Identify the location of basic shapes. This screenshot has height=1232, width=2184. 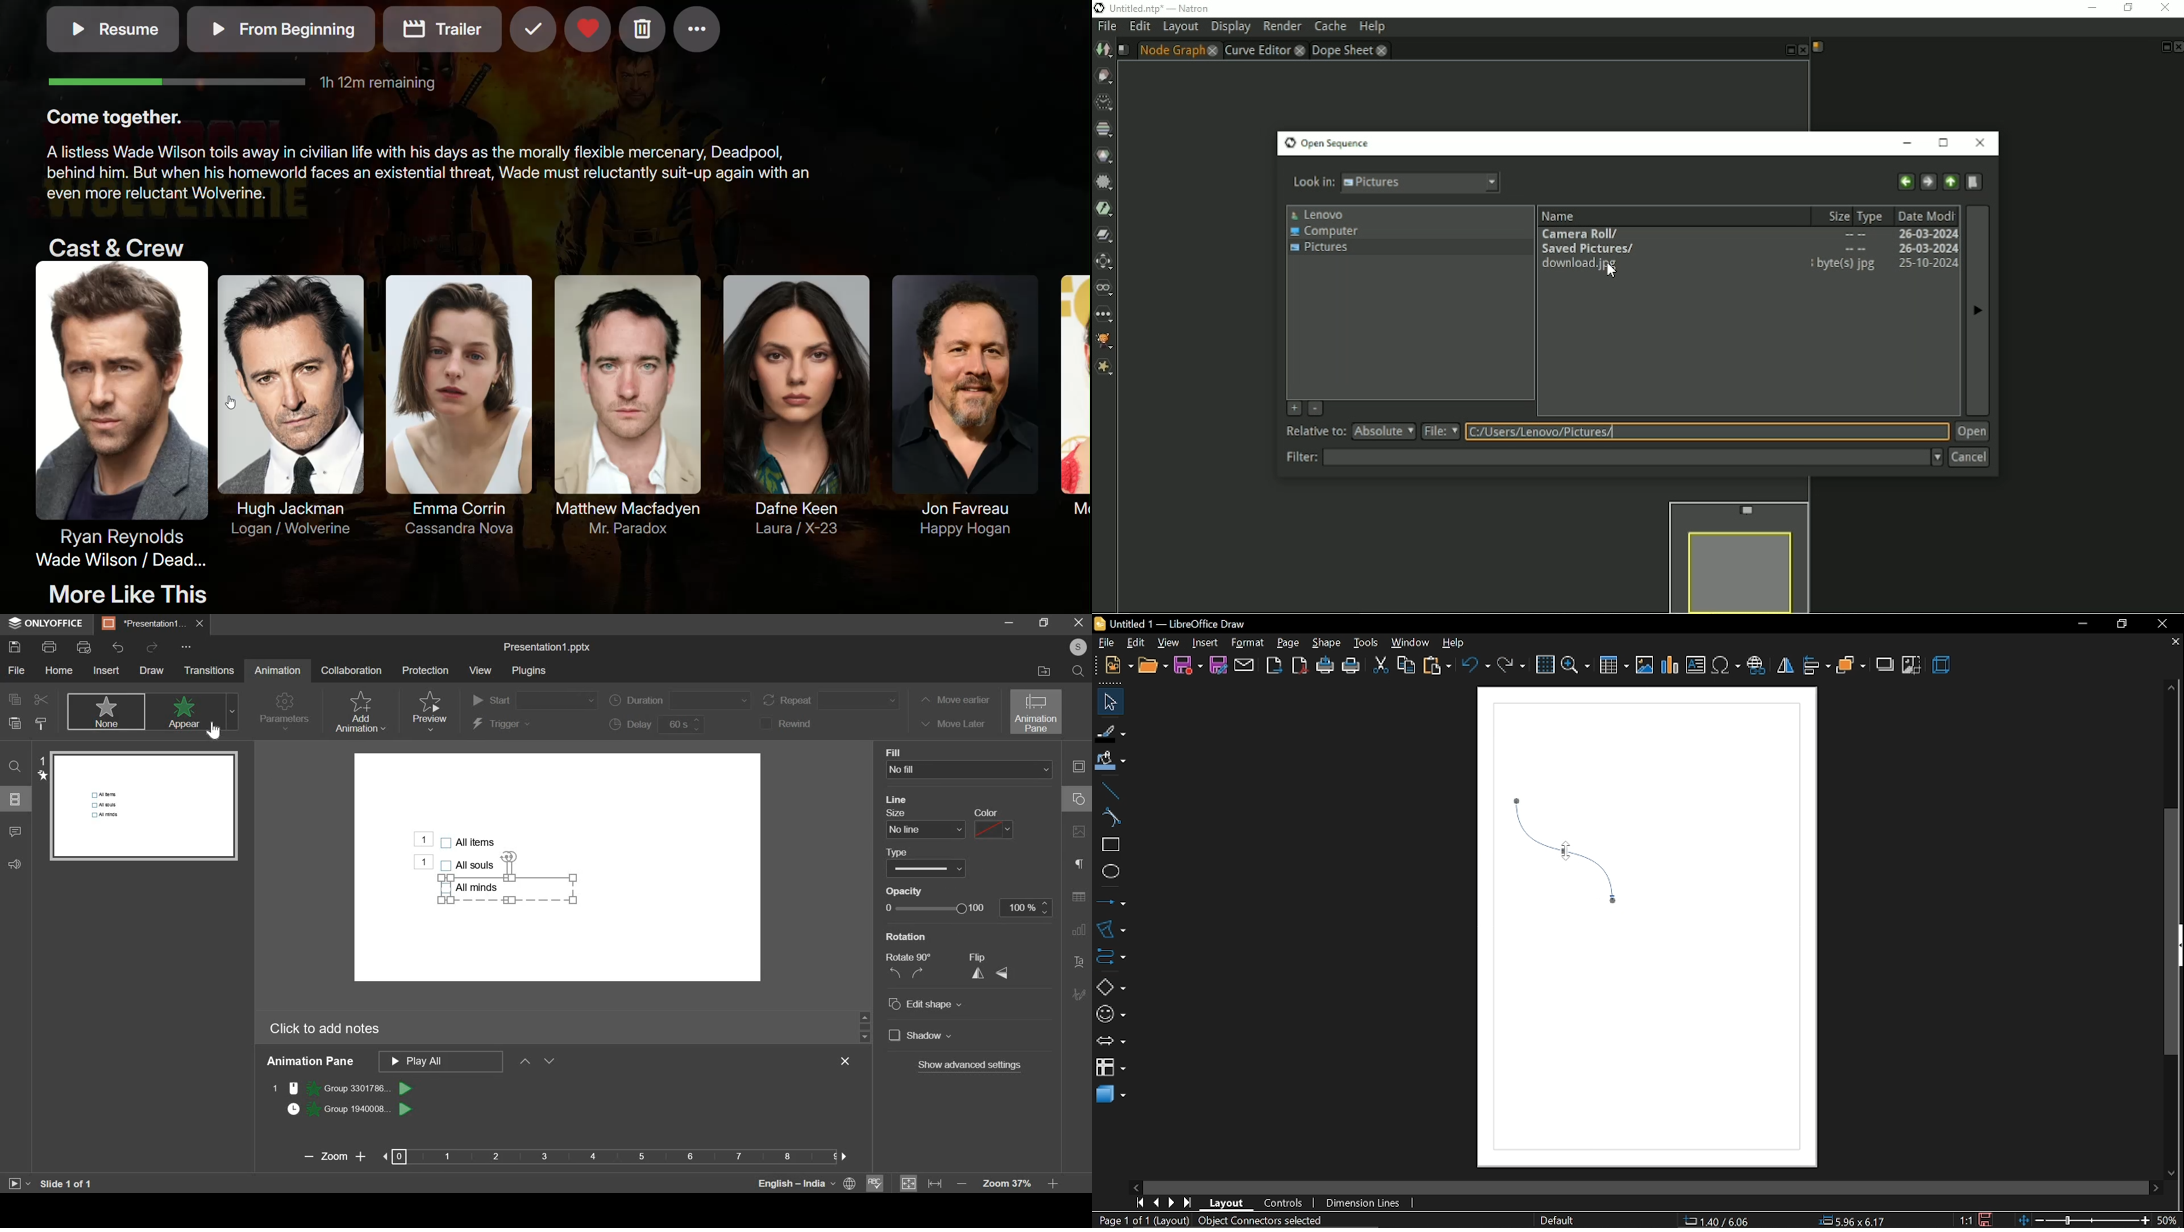
(1107, 984).